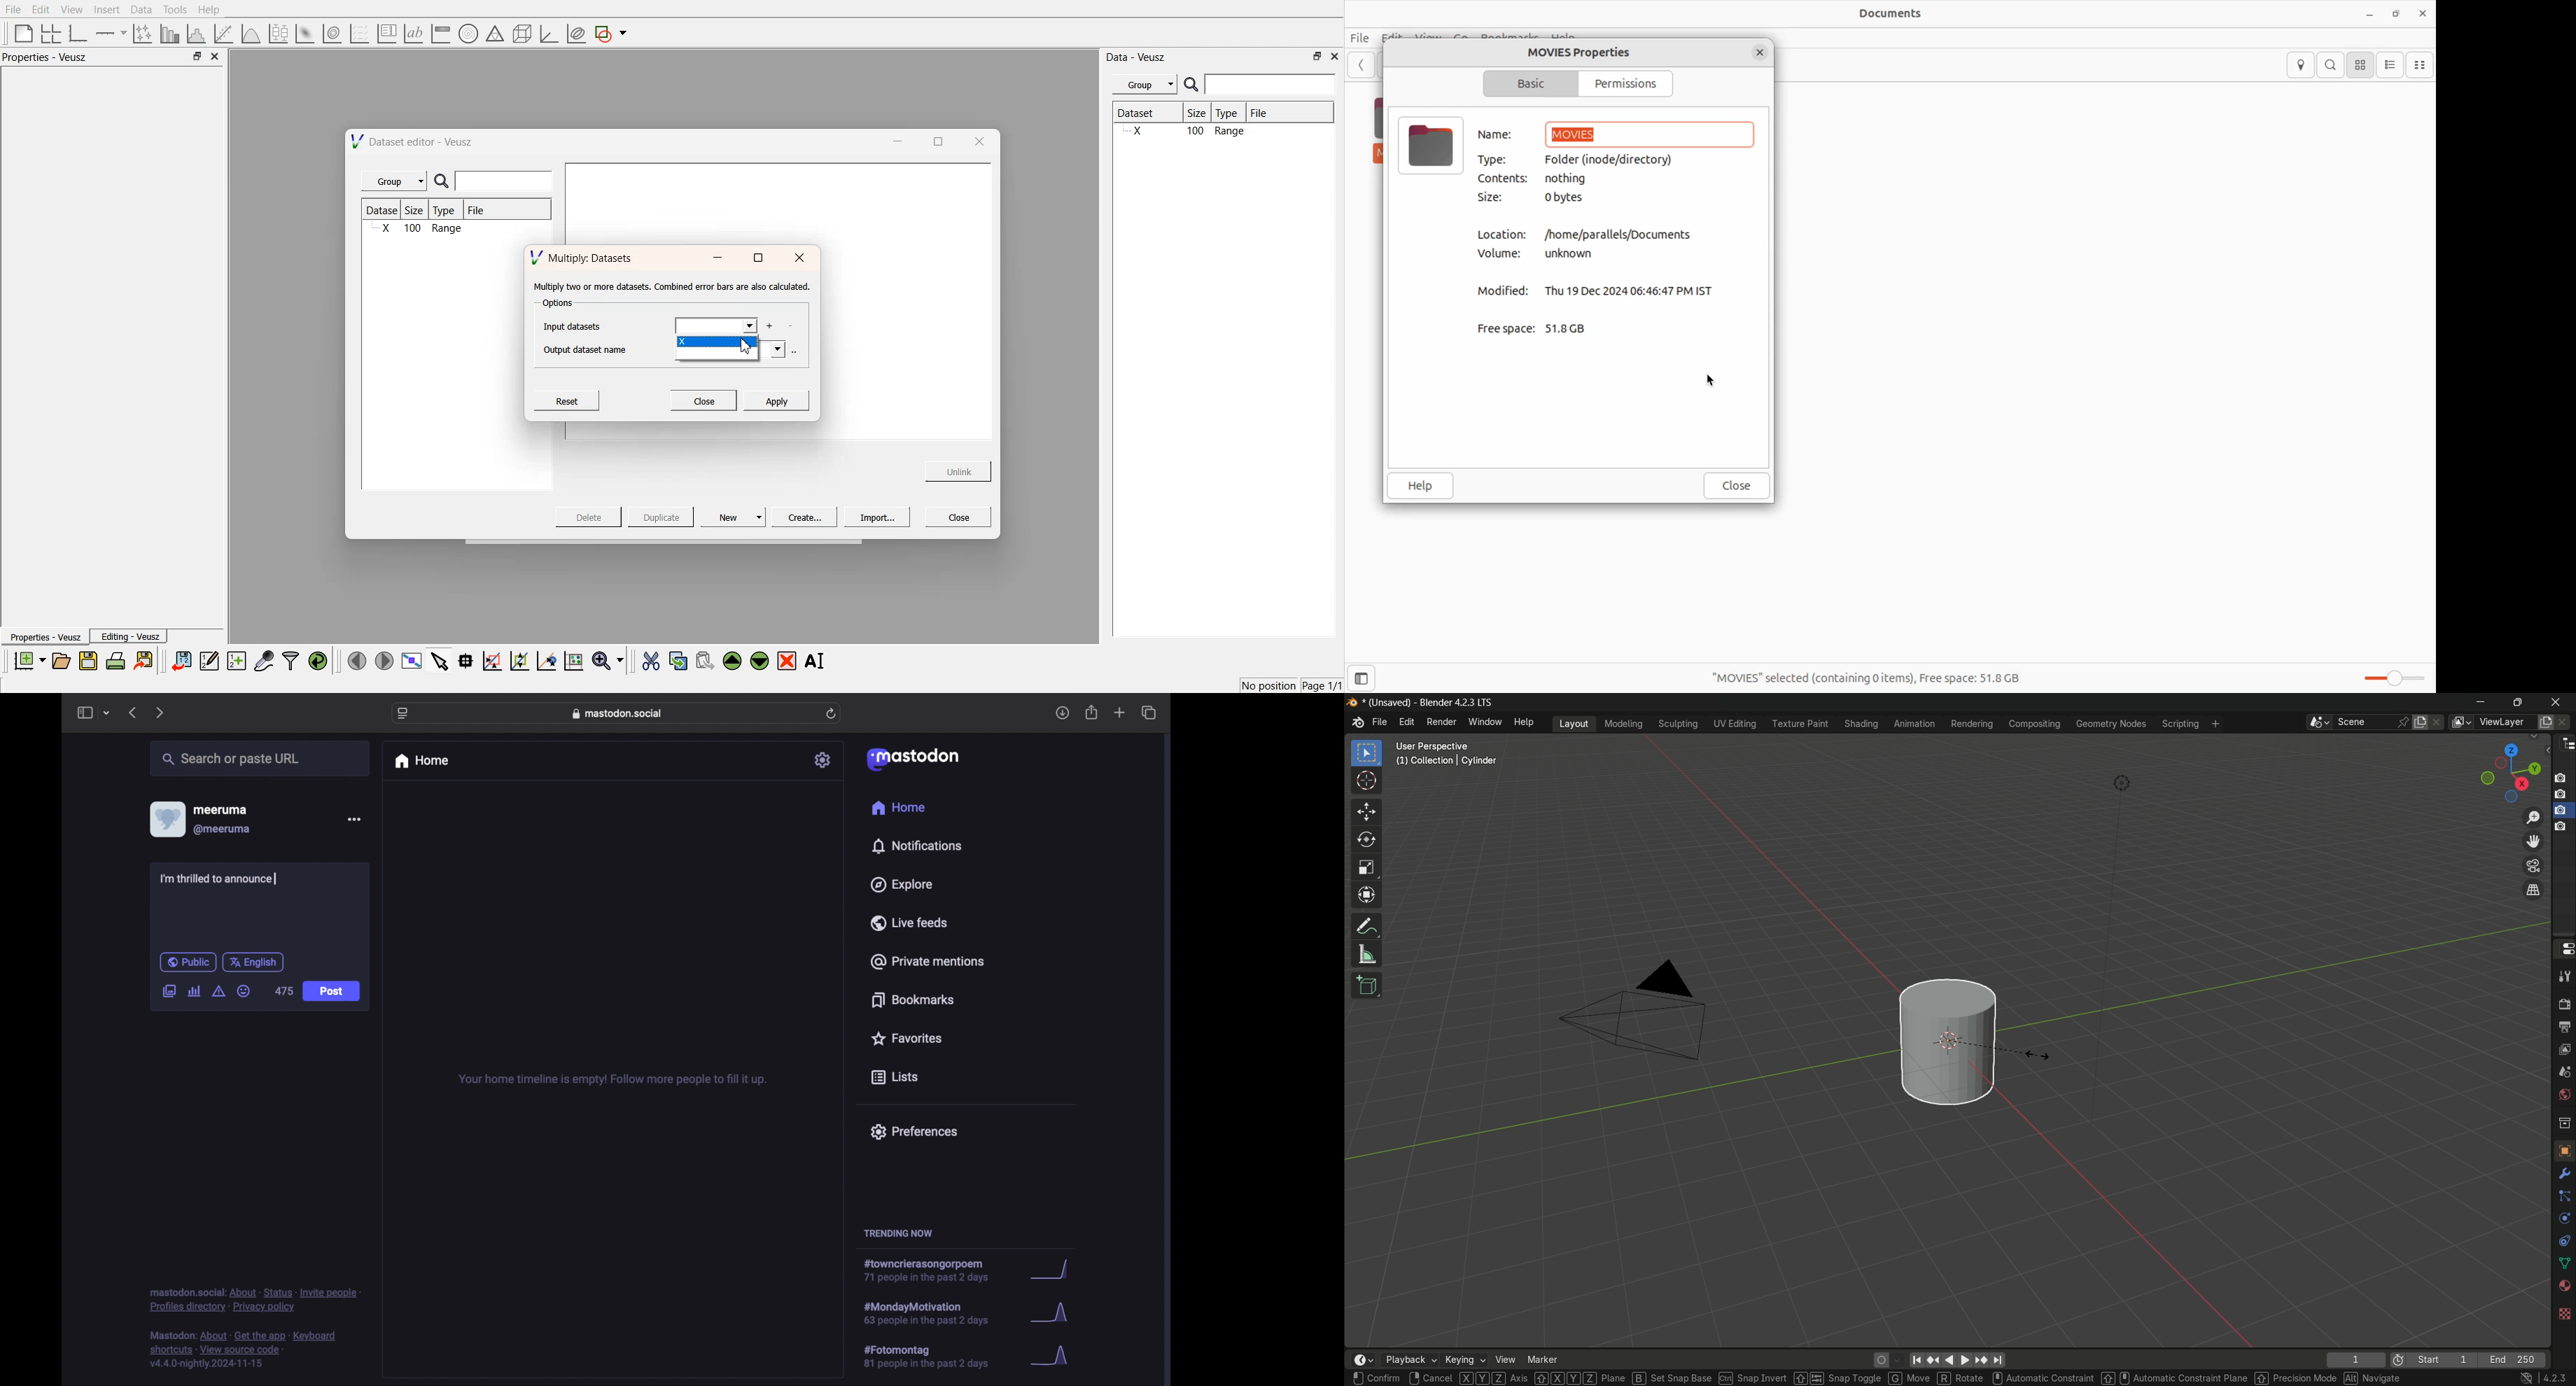  Describe the element at coordinates (877, 517) in the screenshot. I see `Import...` at that location.